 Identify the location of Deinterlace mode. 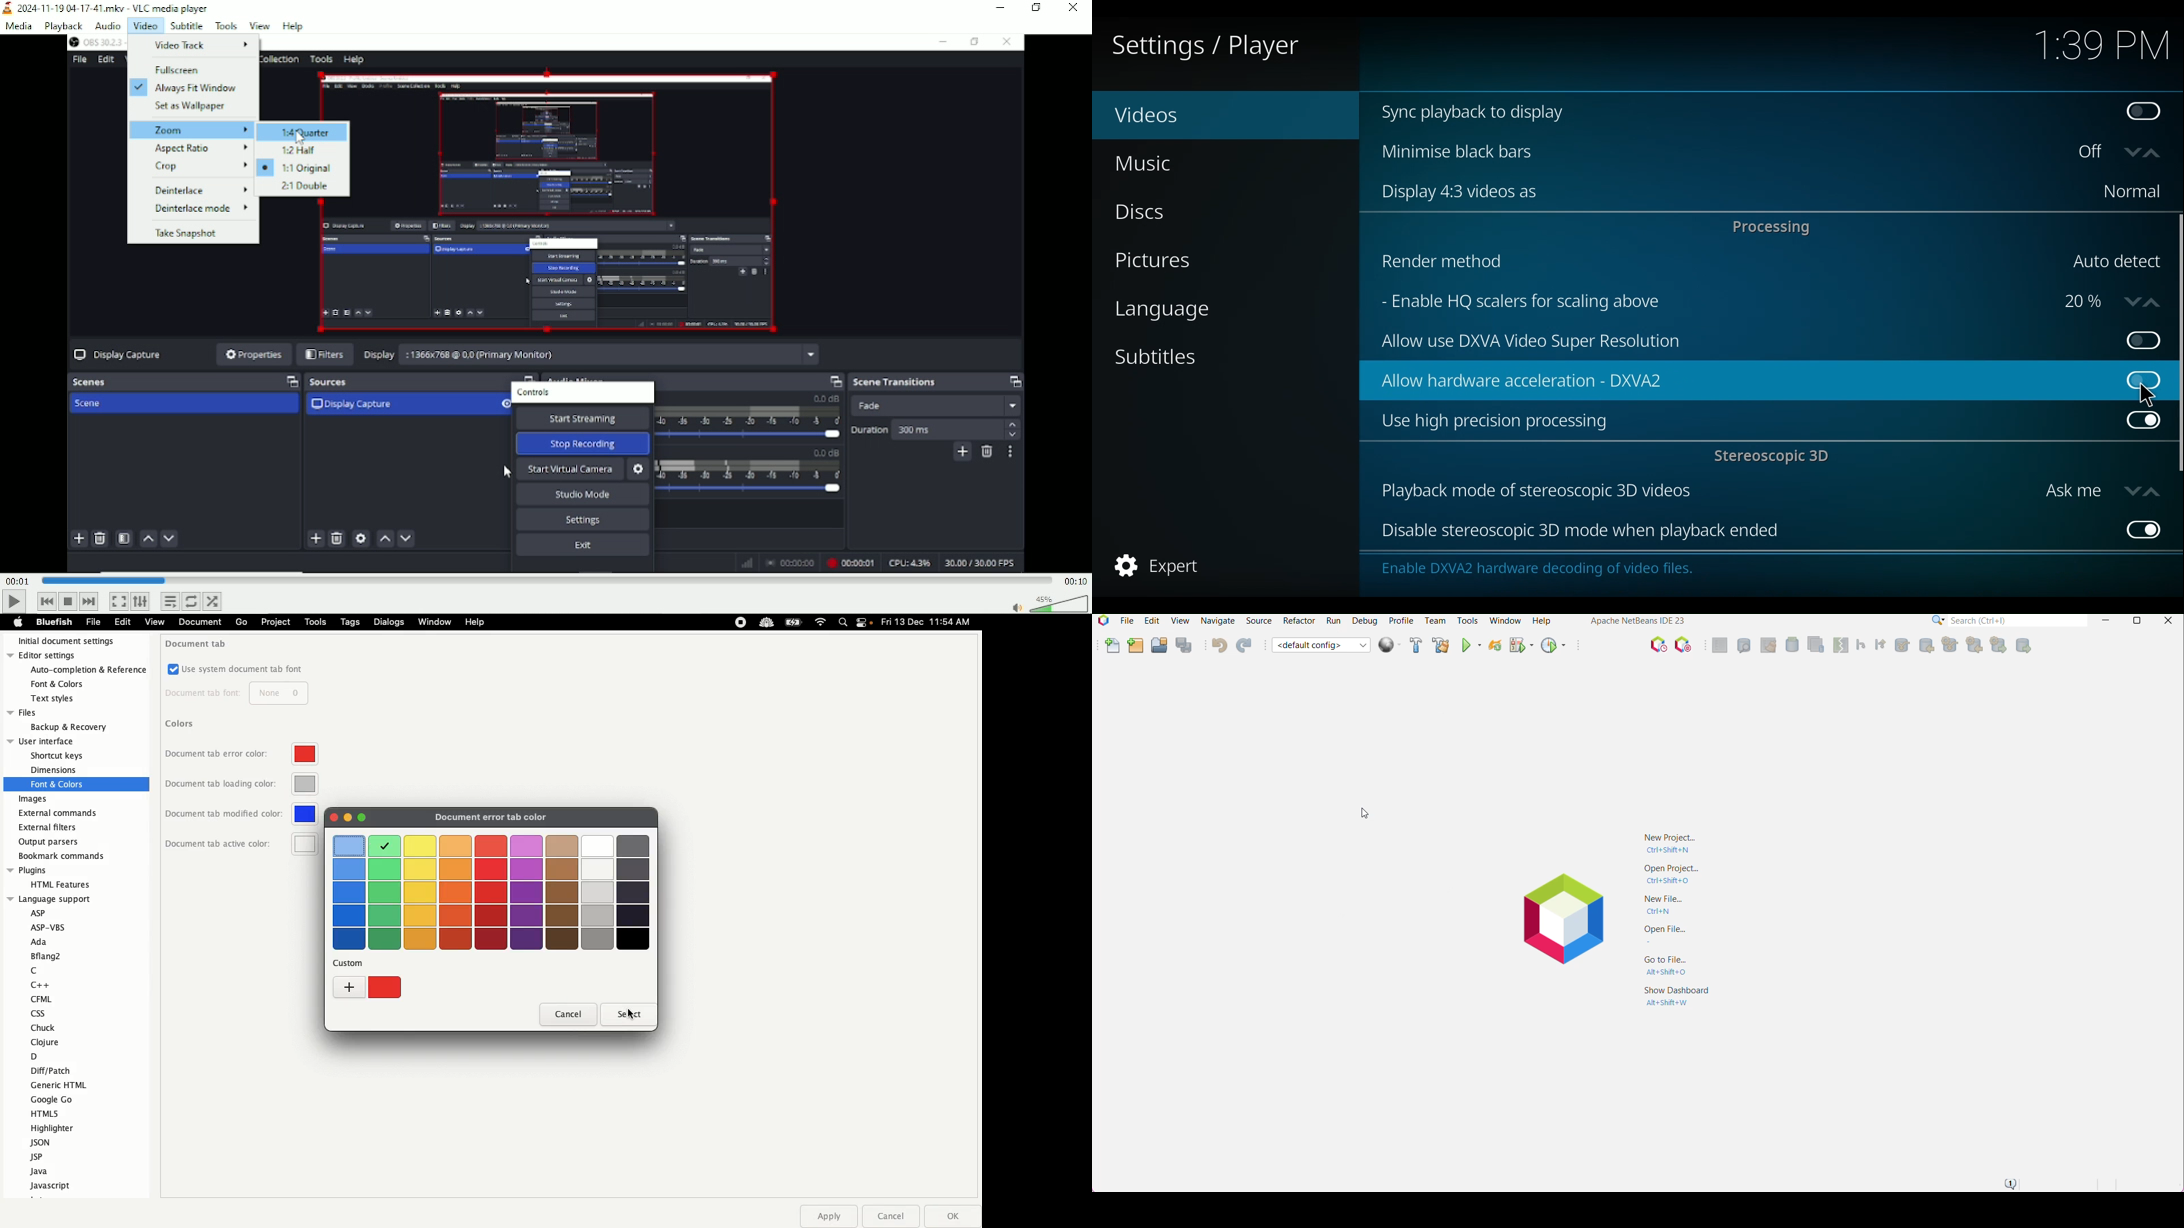
(193, 210).